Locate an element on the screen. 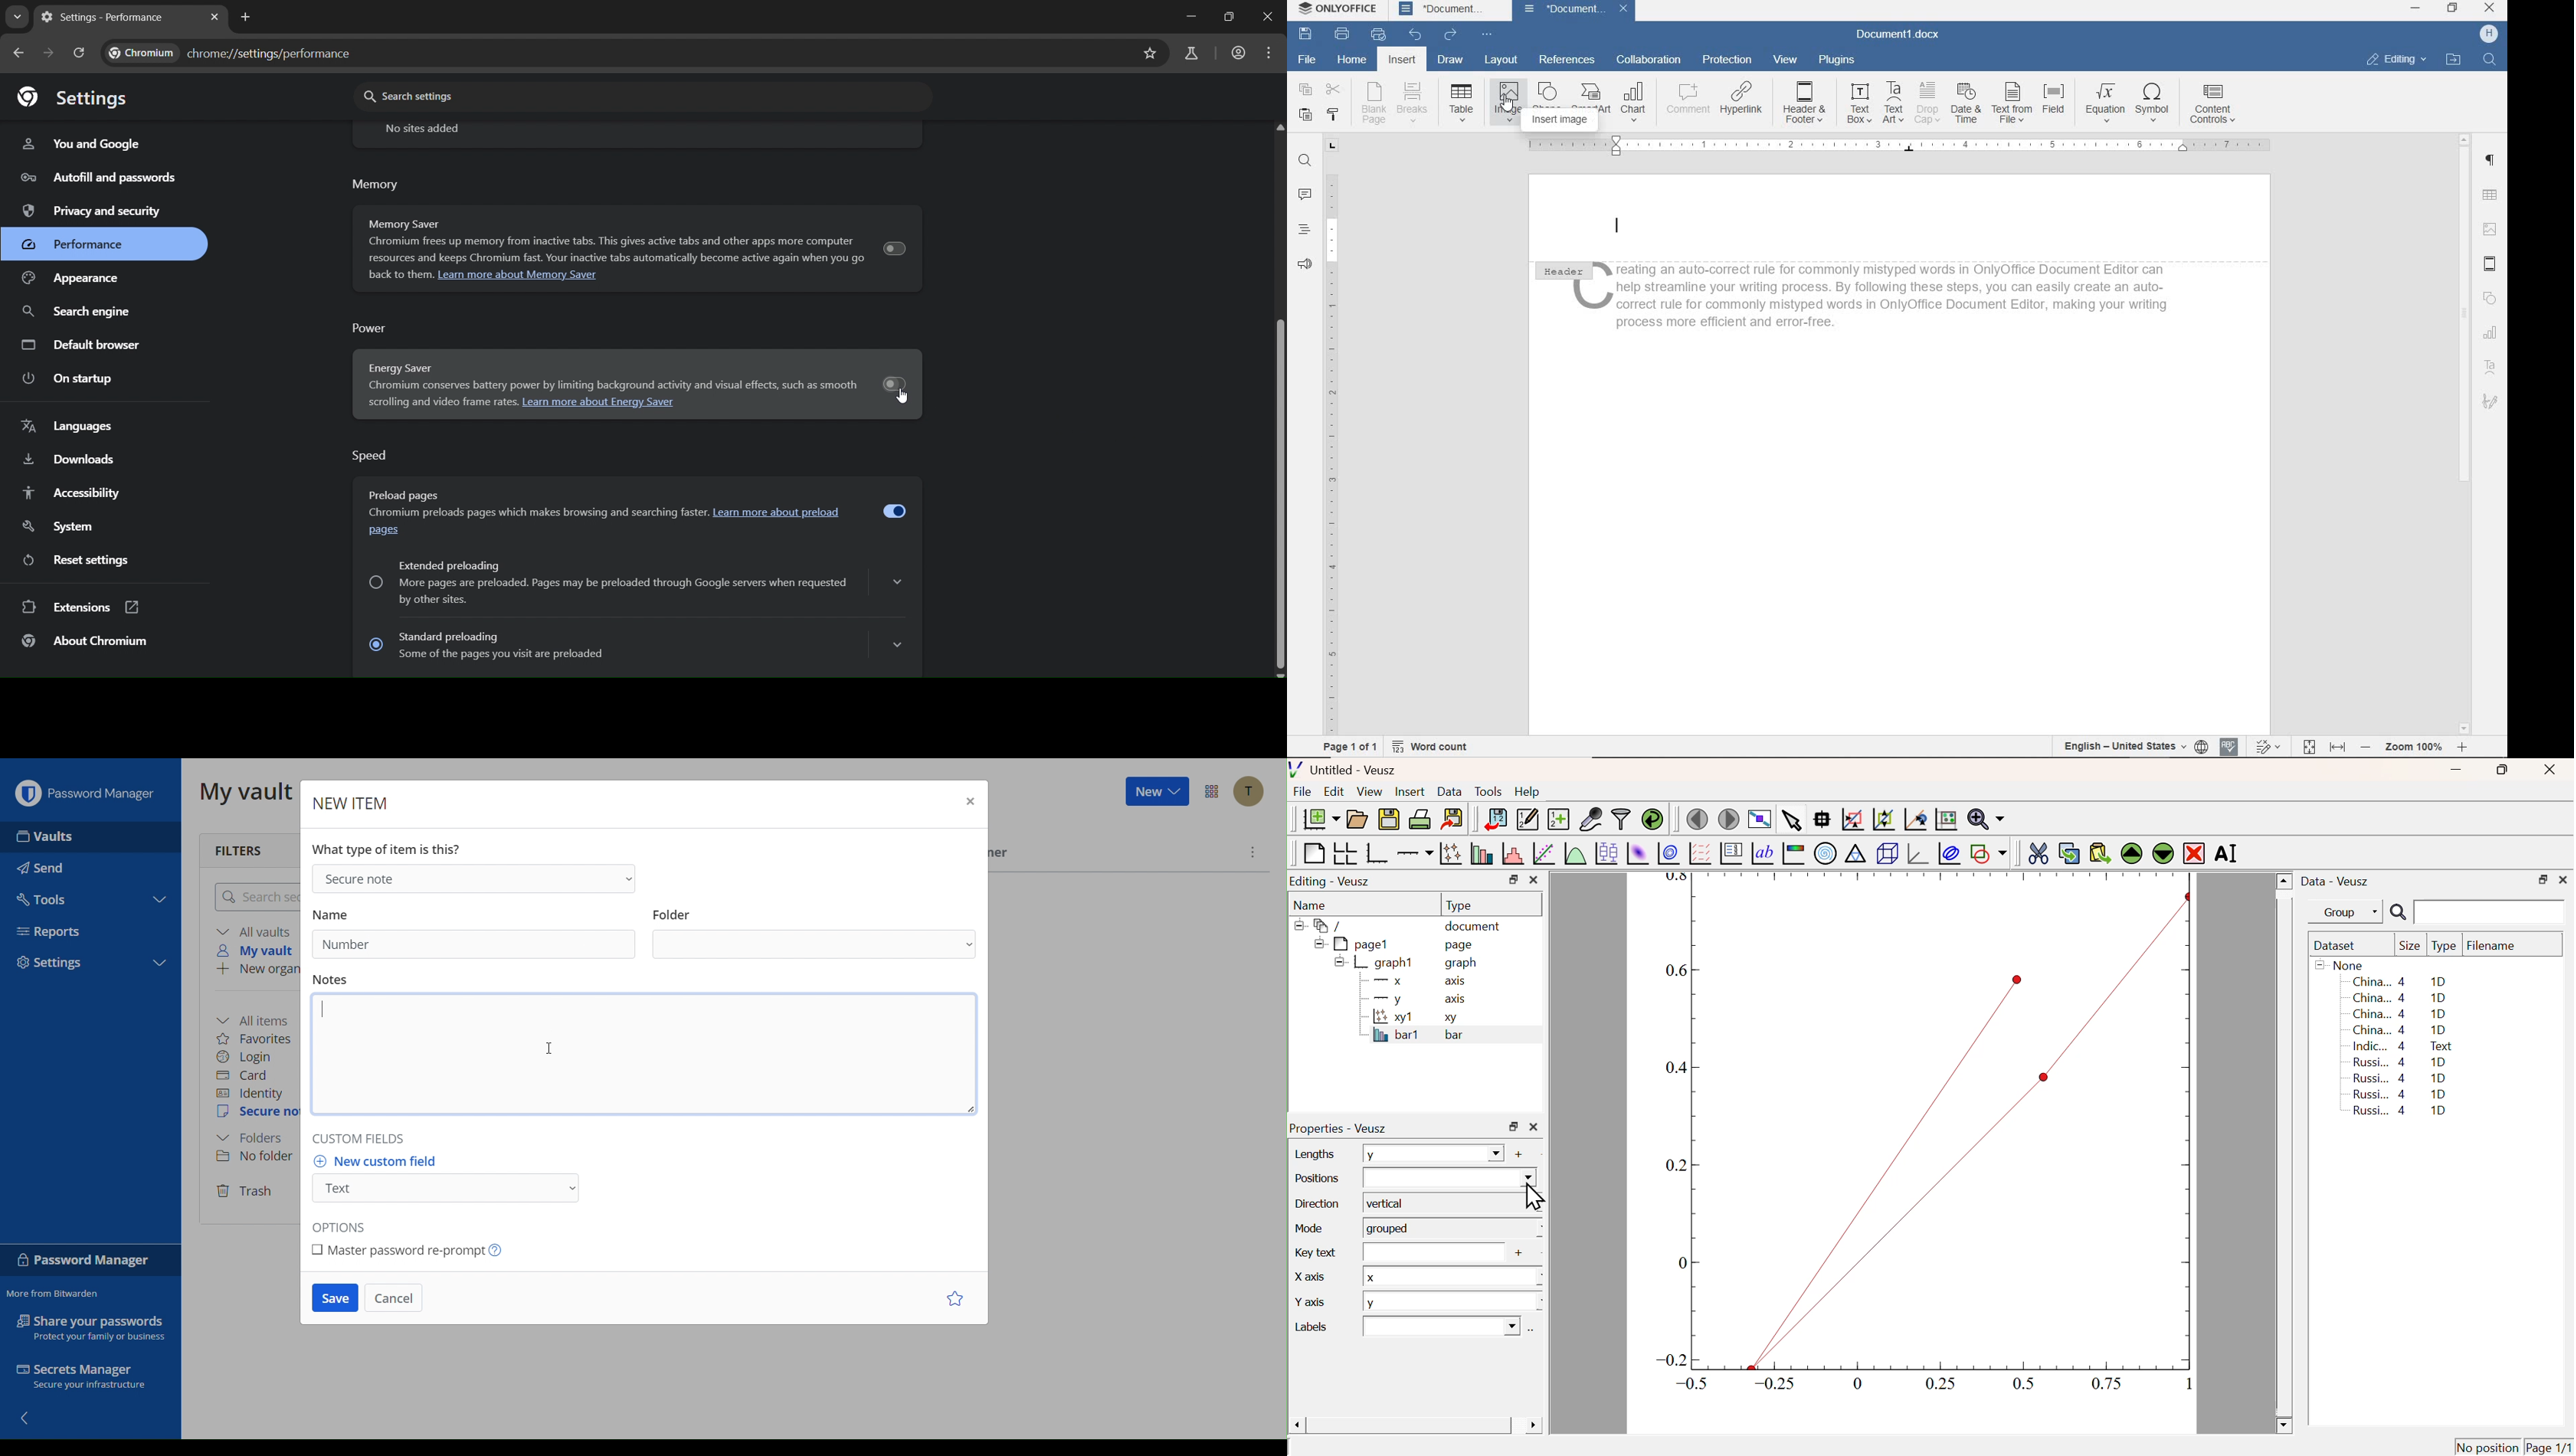 This screenshot has height=1456, width=2576. What type of item is this? is located at coordinates (388, 849).